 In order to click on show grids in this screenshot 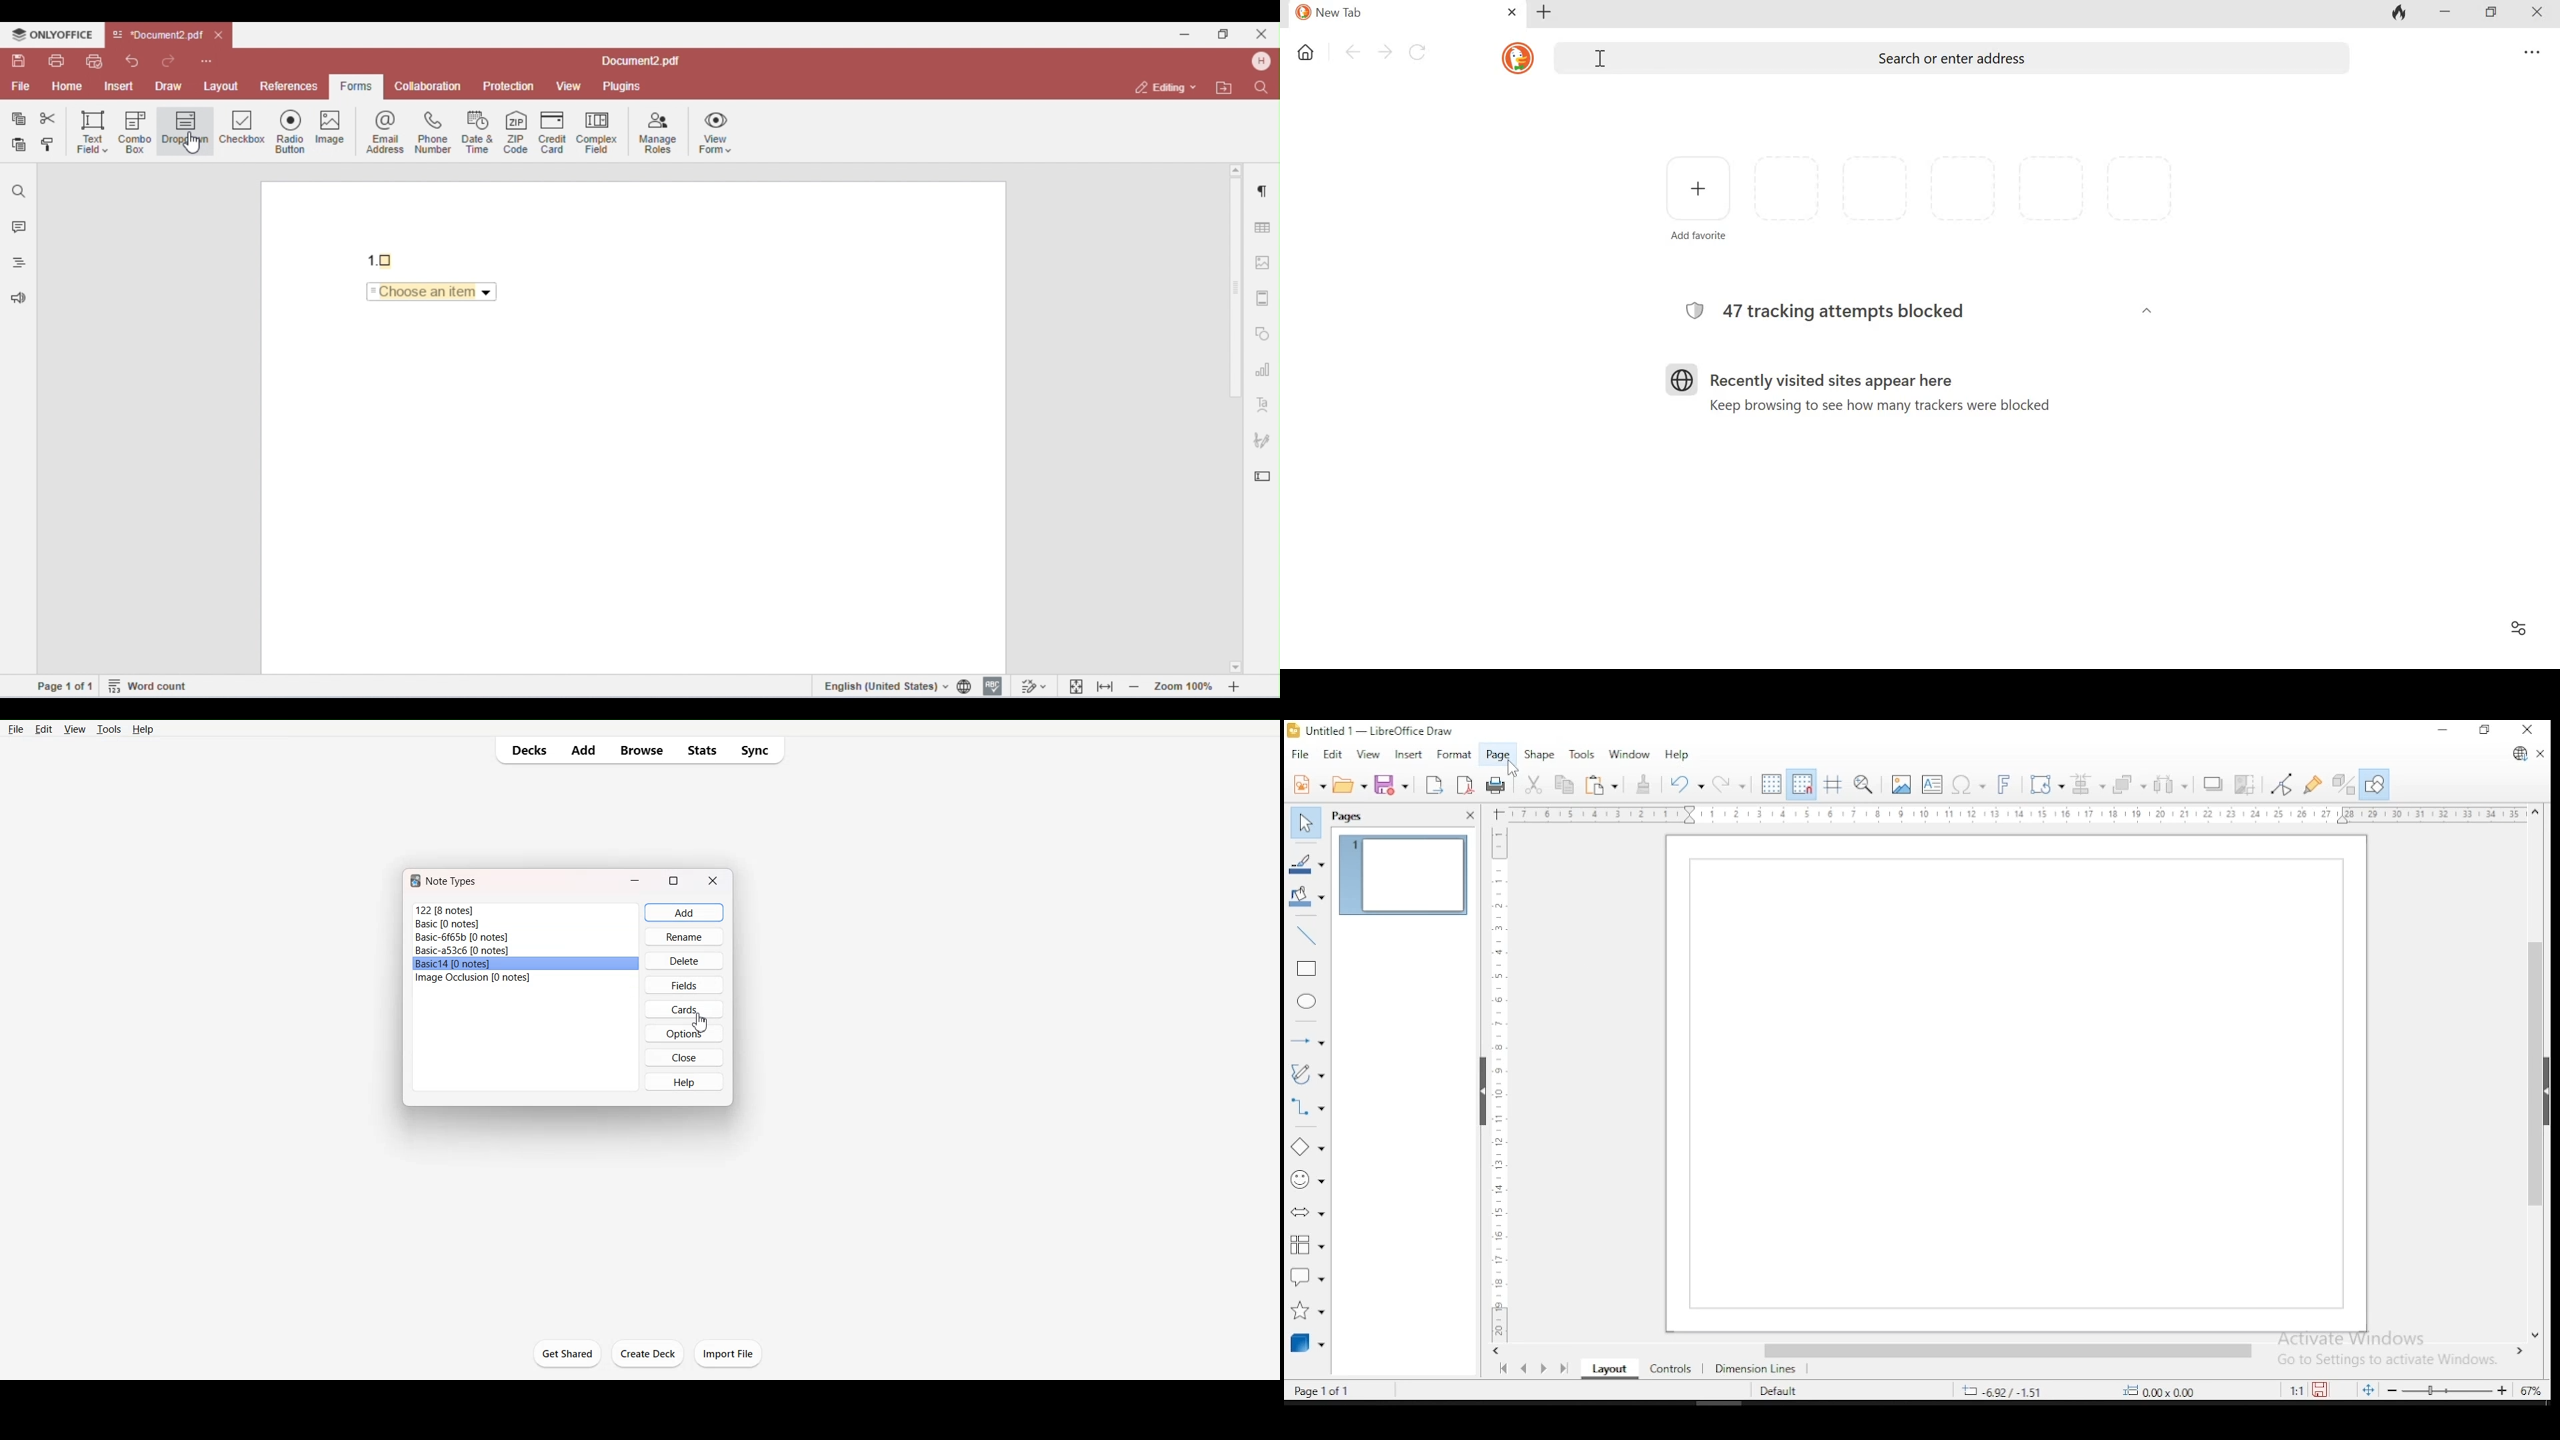, I will do `click(1769, 783)`.